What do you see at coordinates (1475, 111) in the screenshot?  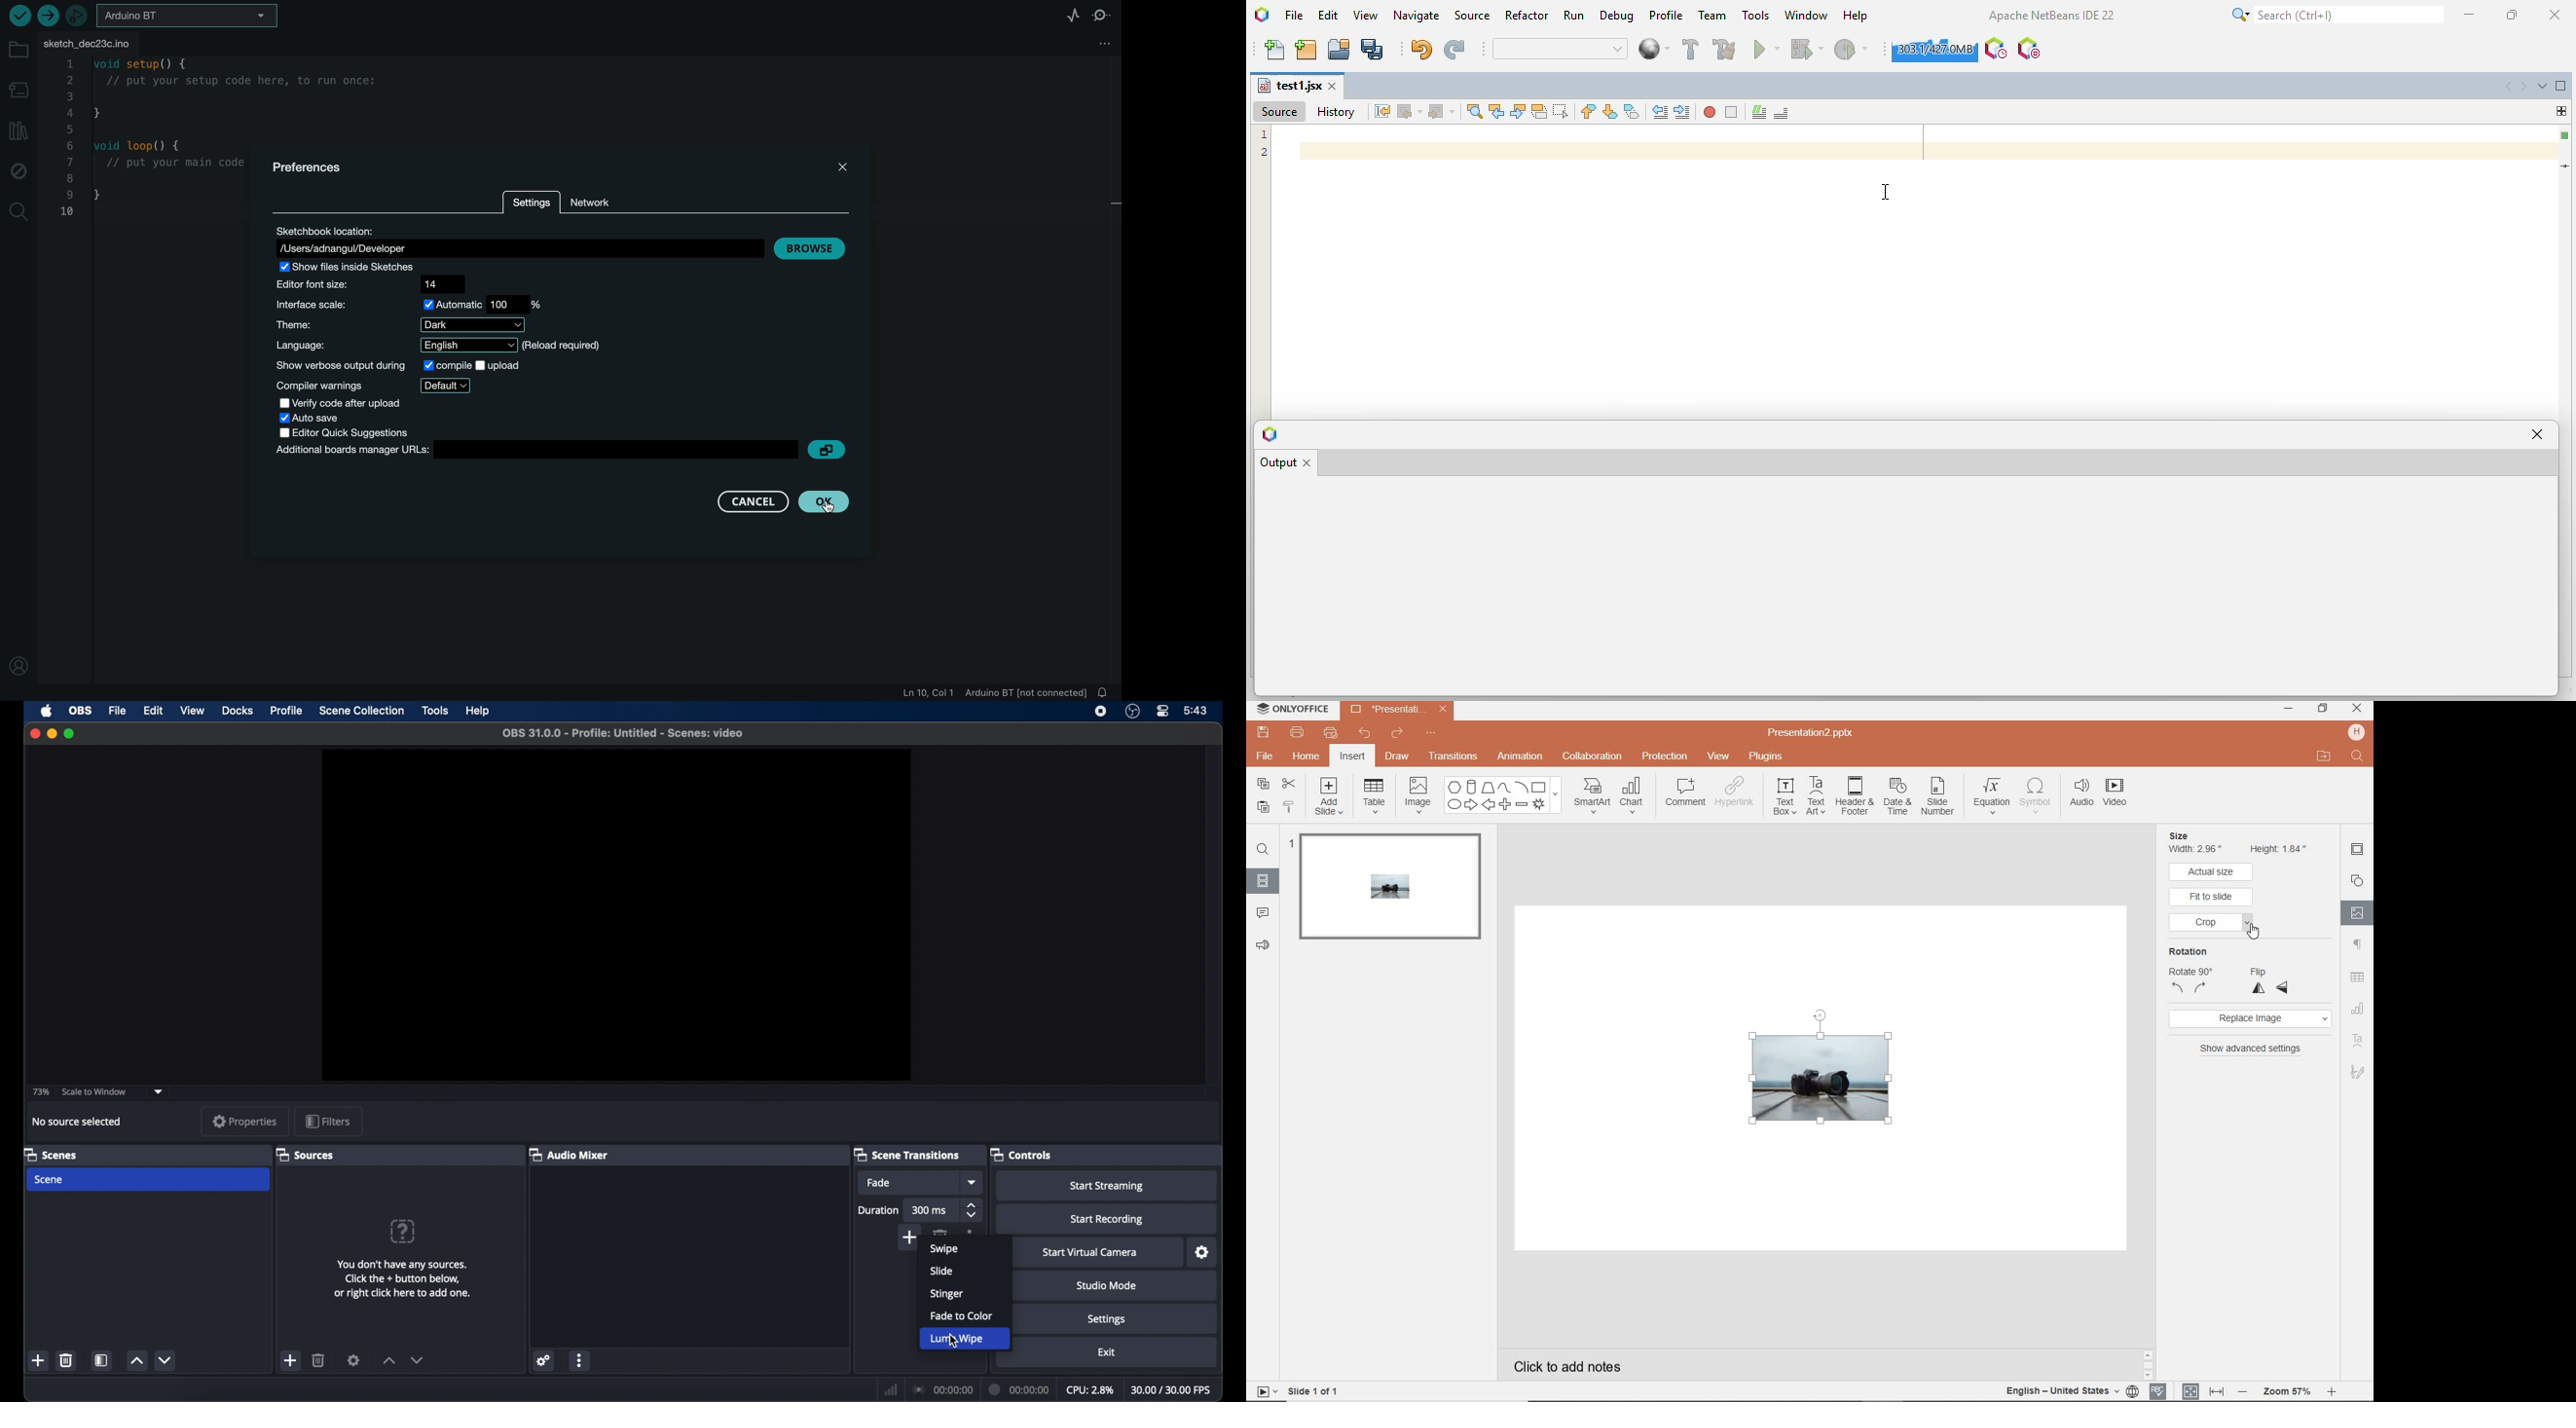 I see `find selection` at bounding box center [1475, 111].